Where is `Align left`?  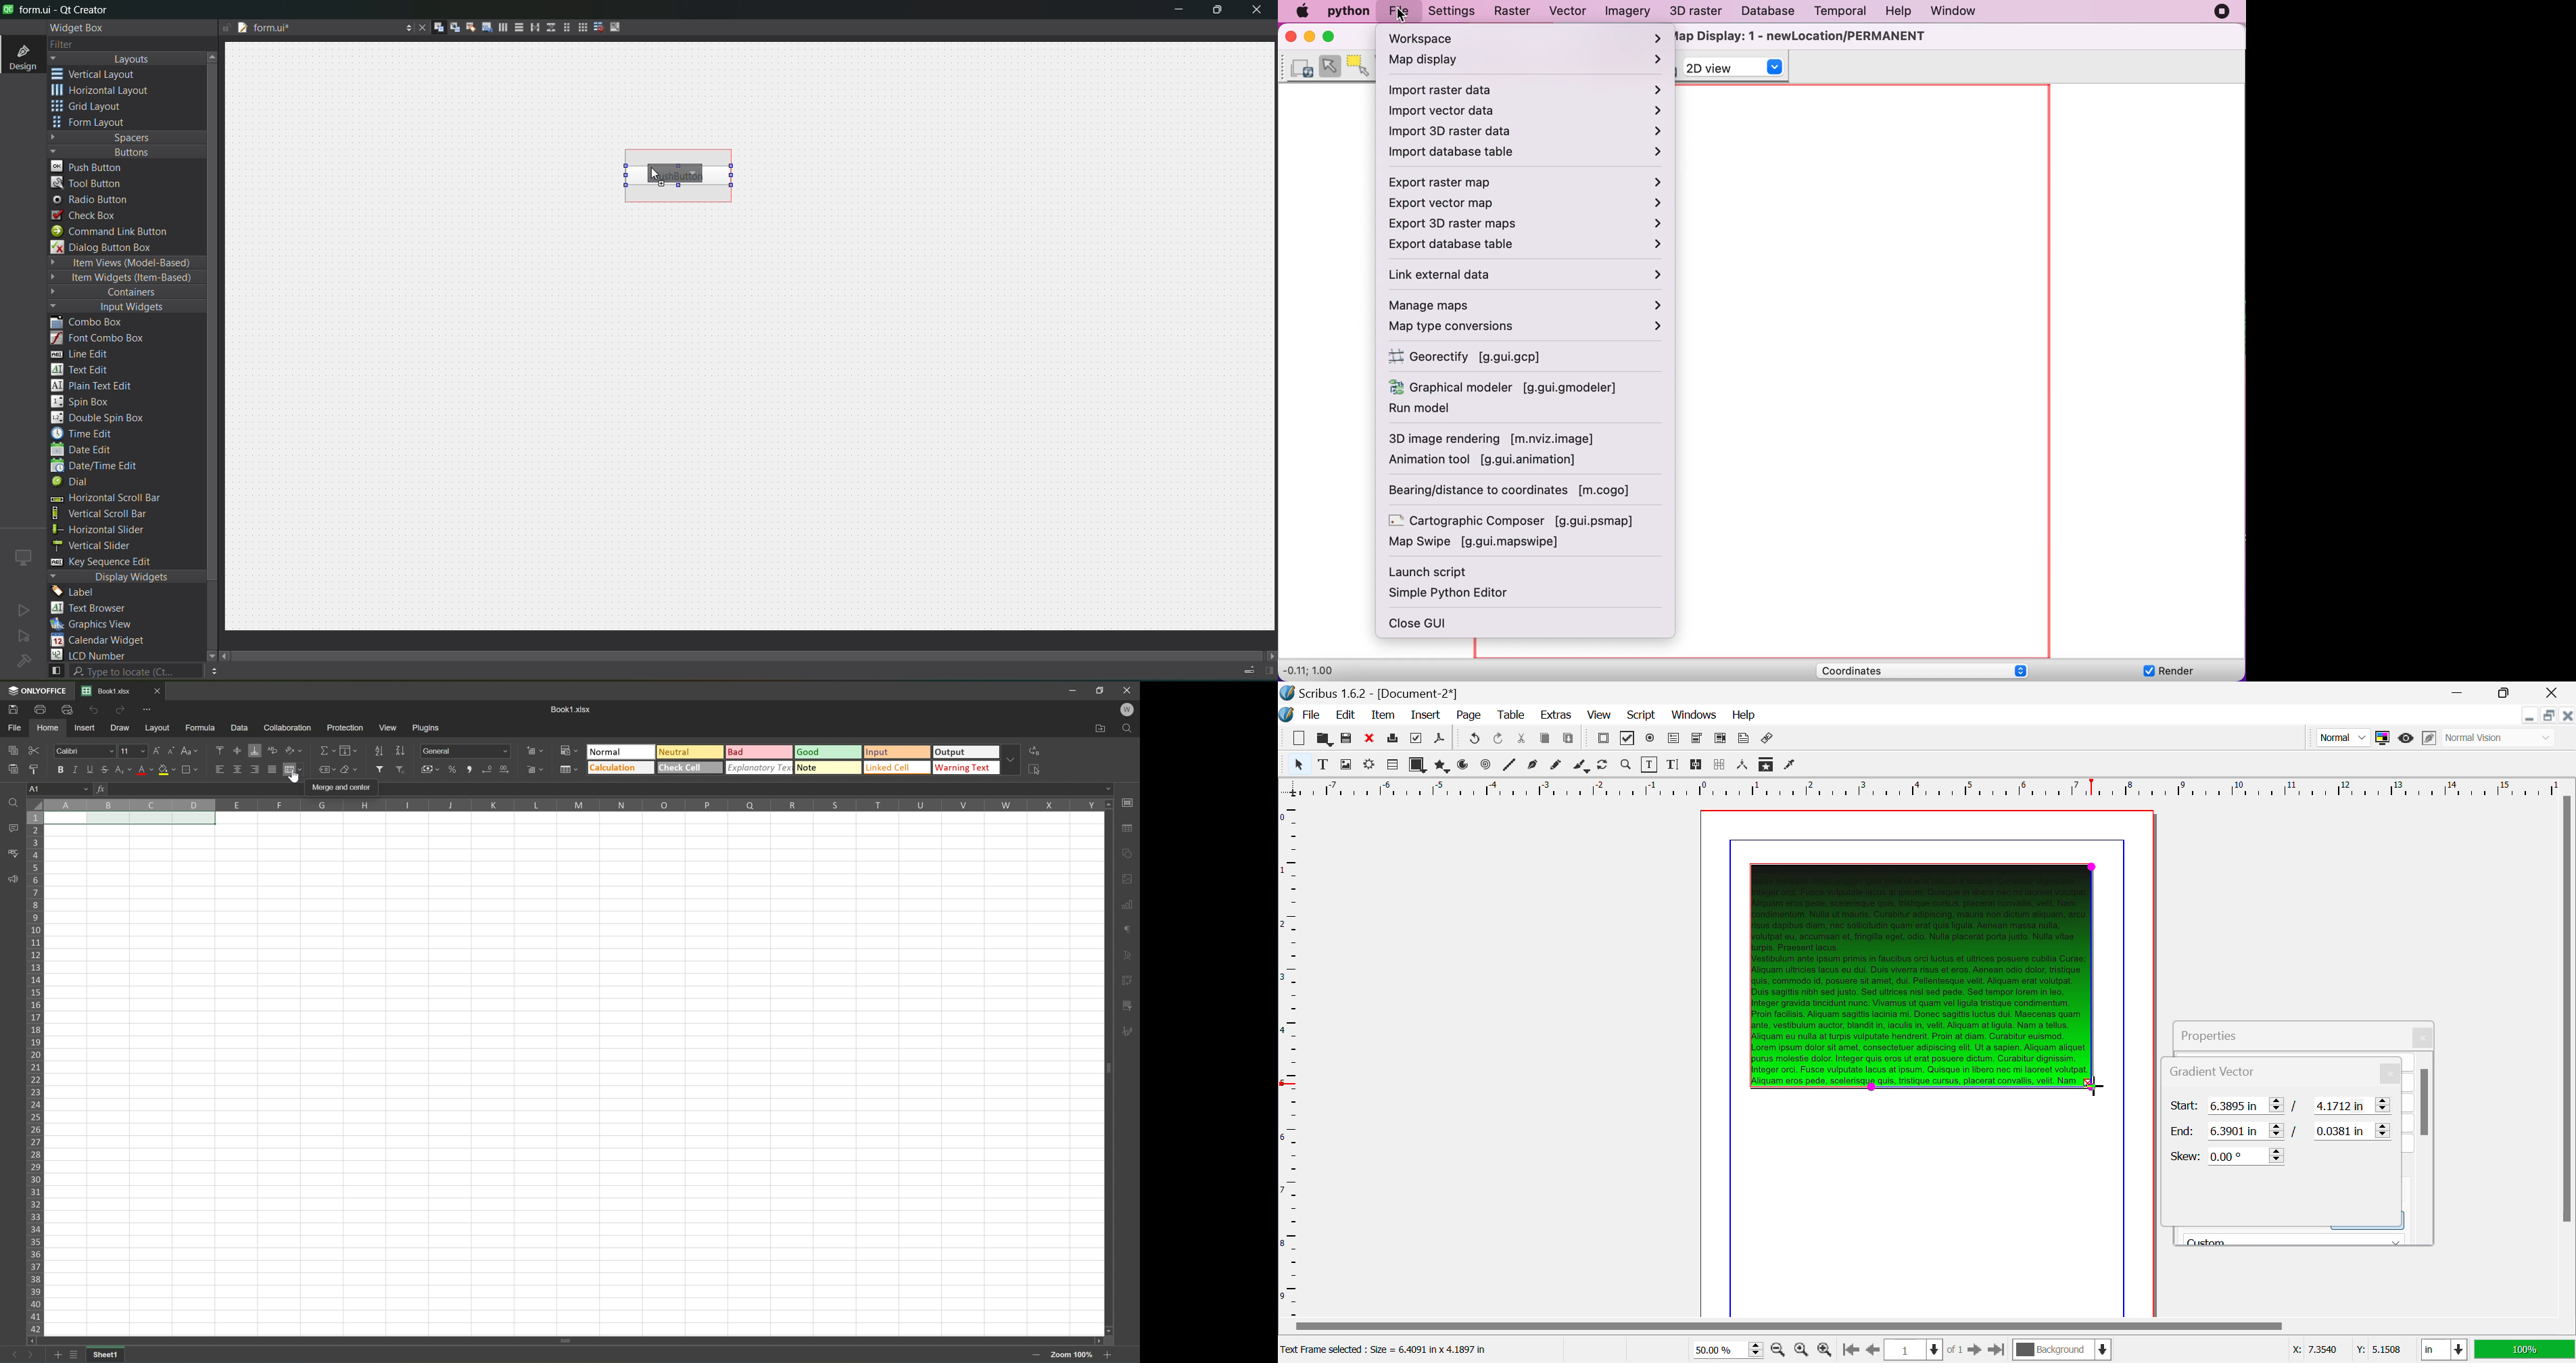
Align left is located at coordinates (218, 770).